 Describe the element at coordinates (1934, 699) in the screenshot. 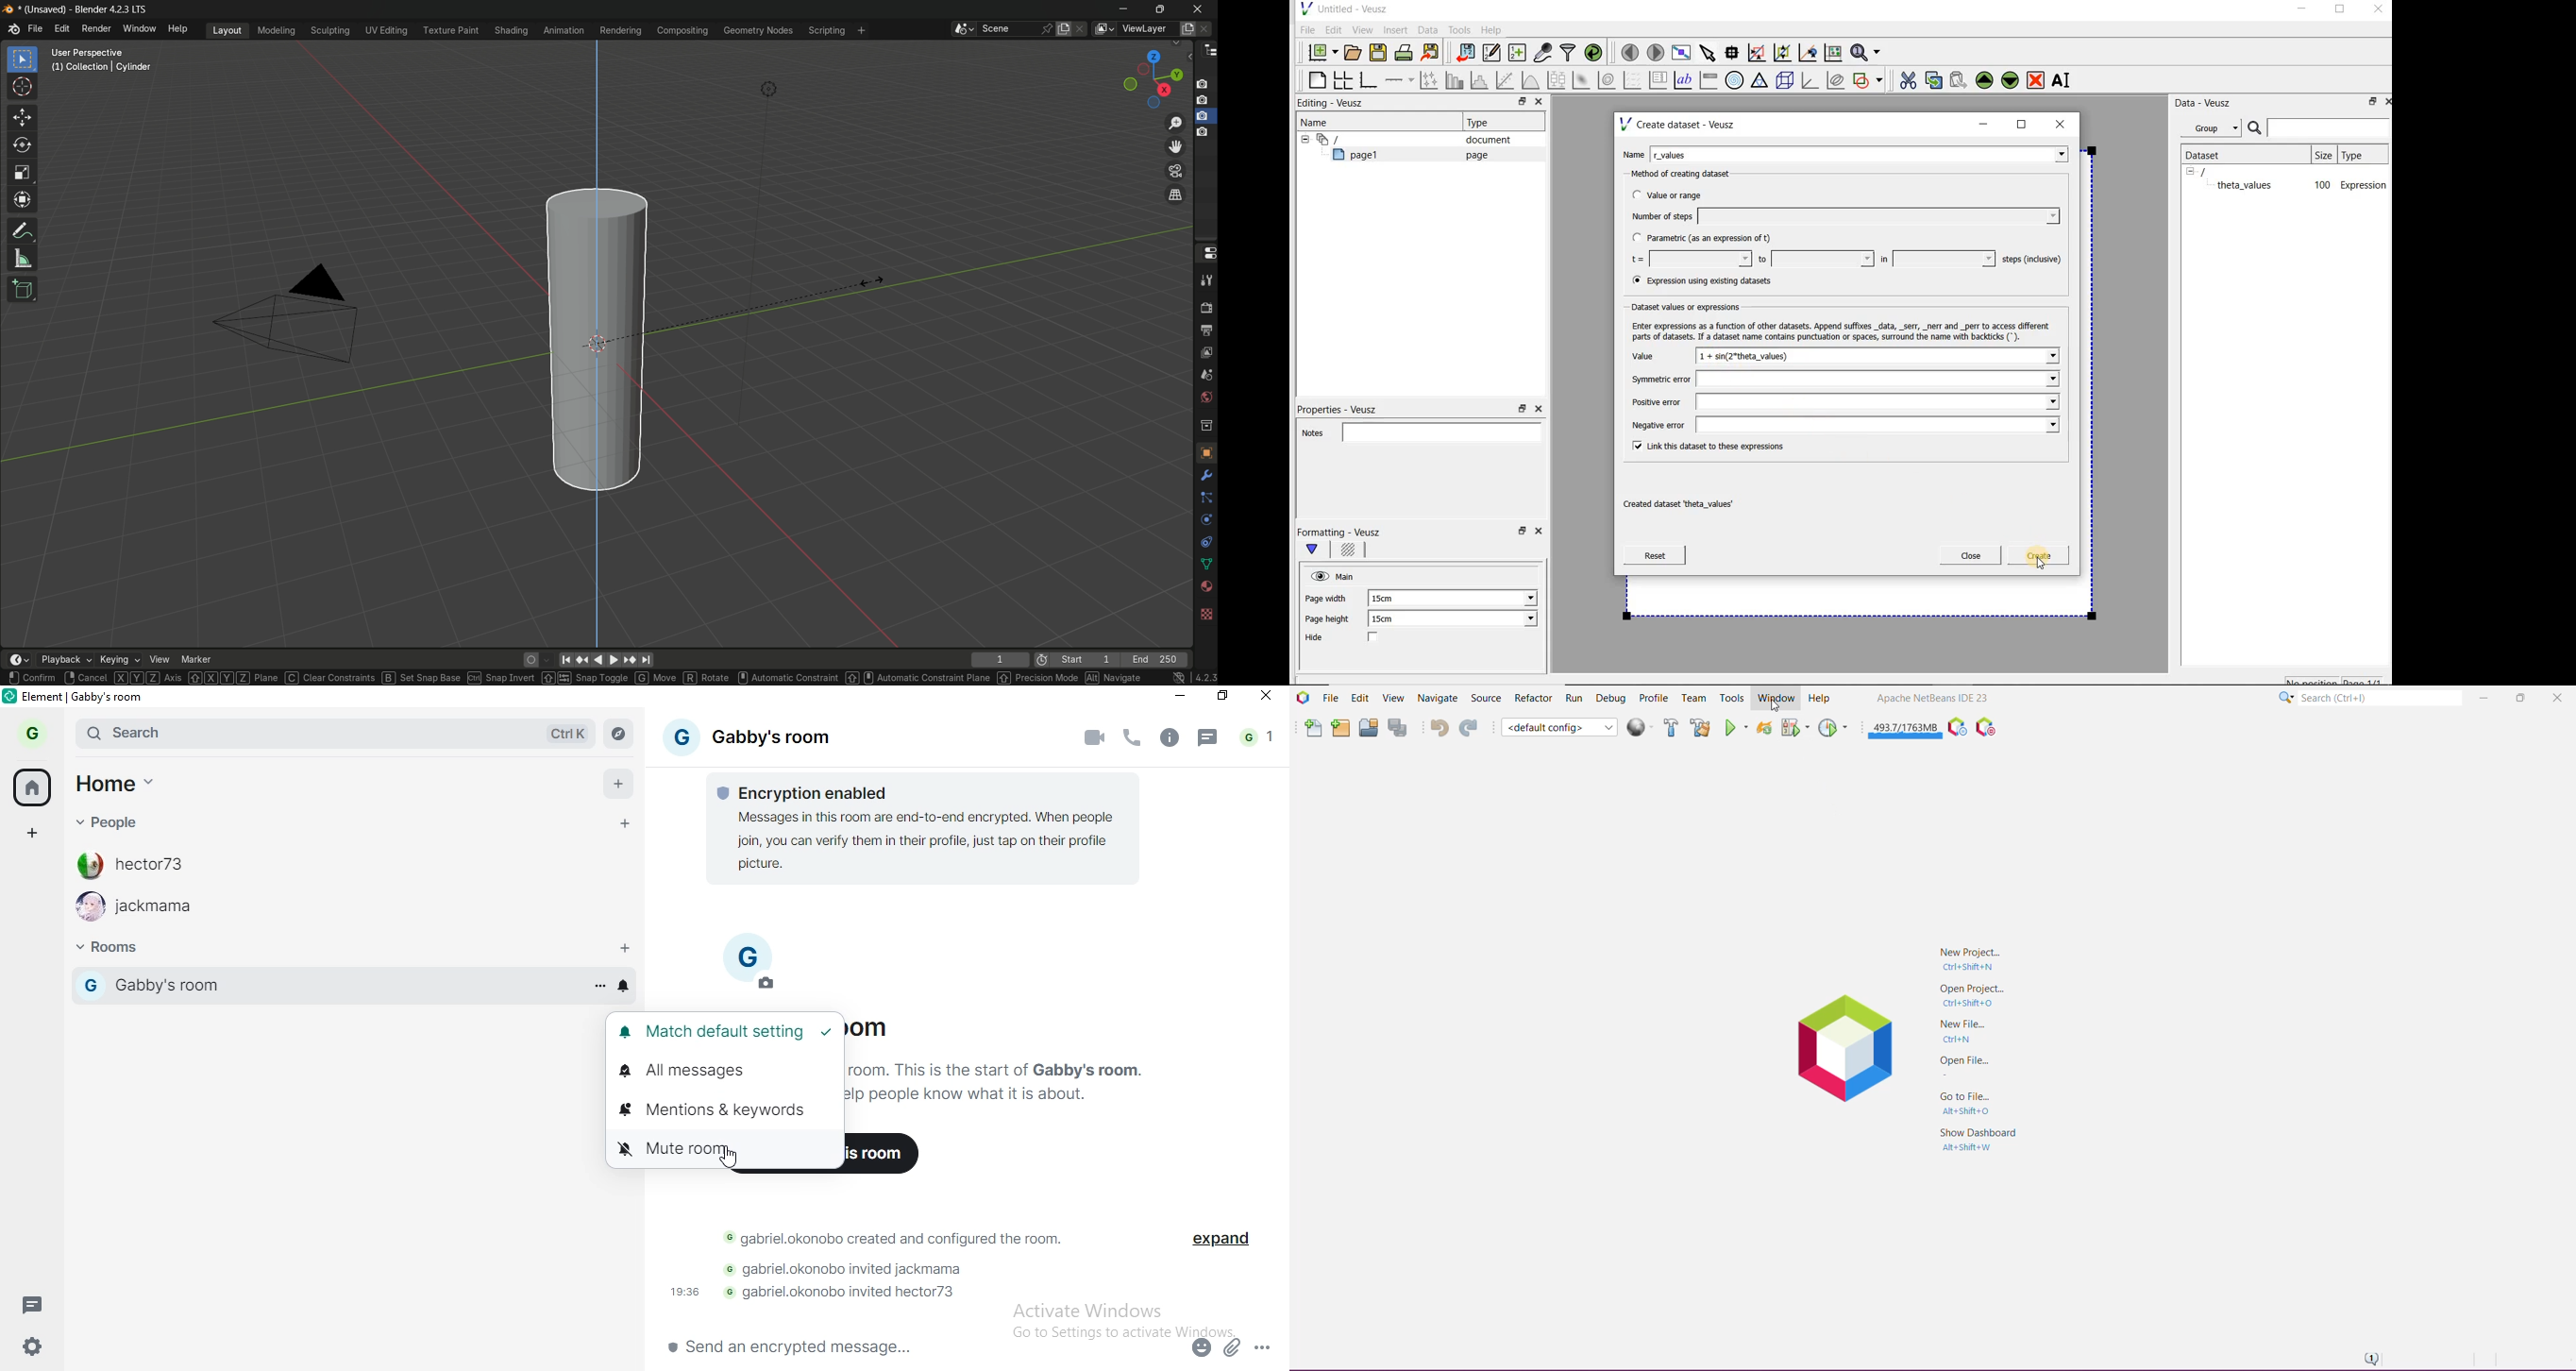

I see `Apache Netbeans IDE 23` at that location.